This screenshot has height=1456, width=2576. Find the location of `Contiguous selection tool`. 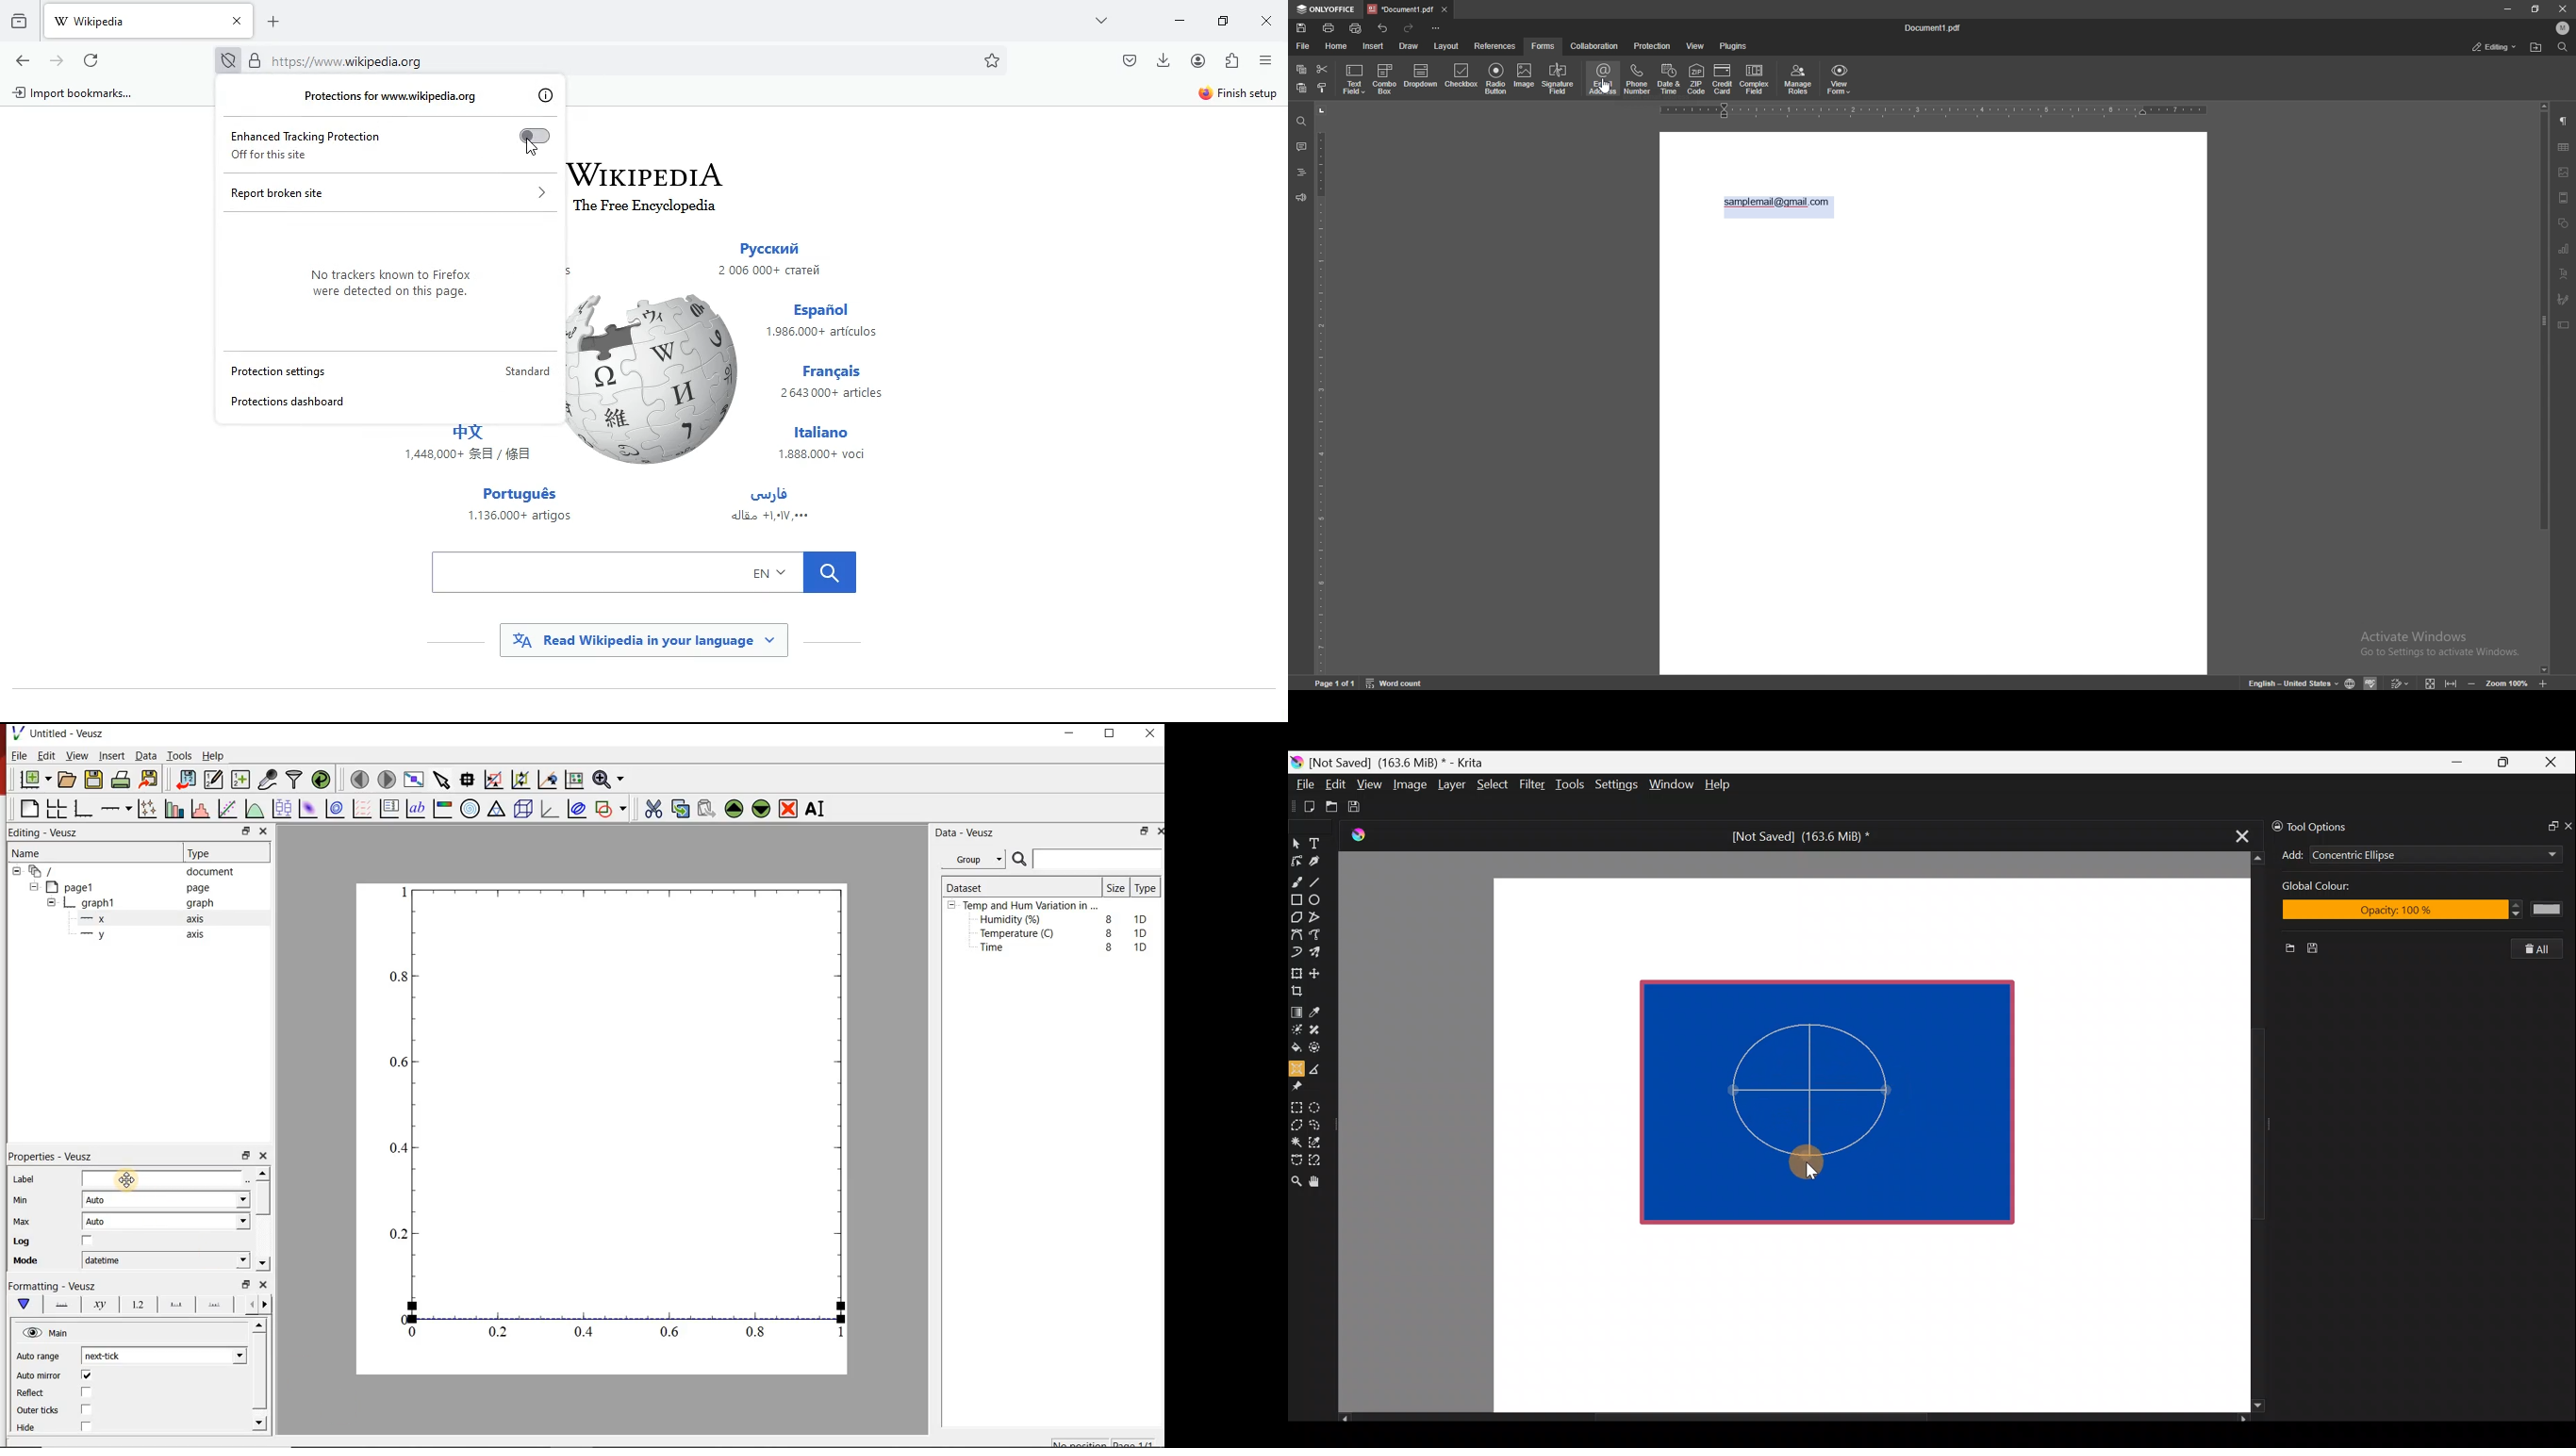

Contiguous selection tool is located at coordinates (1296, 1138).